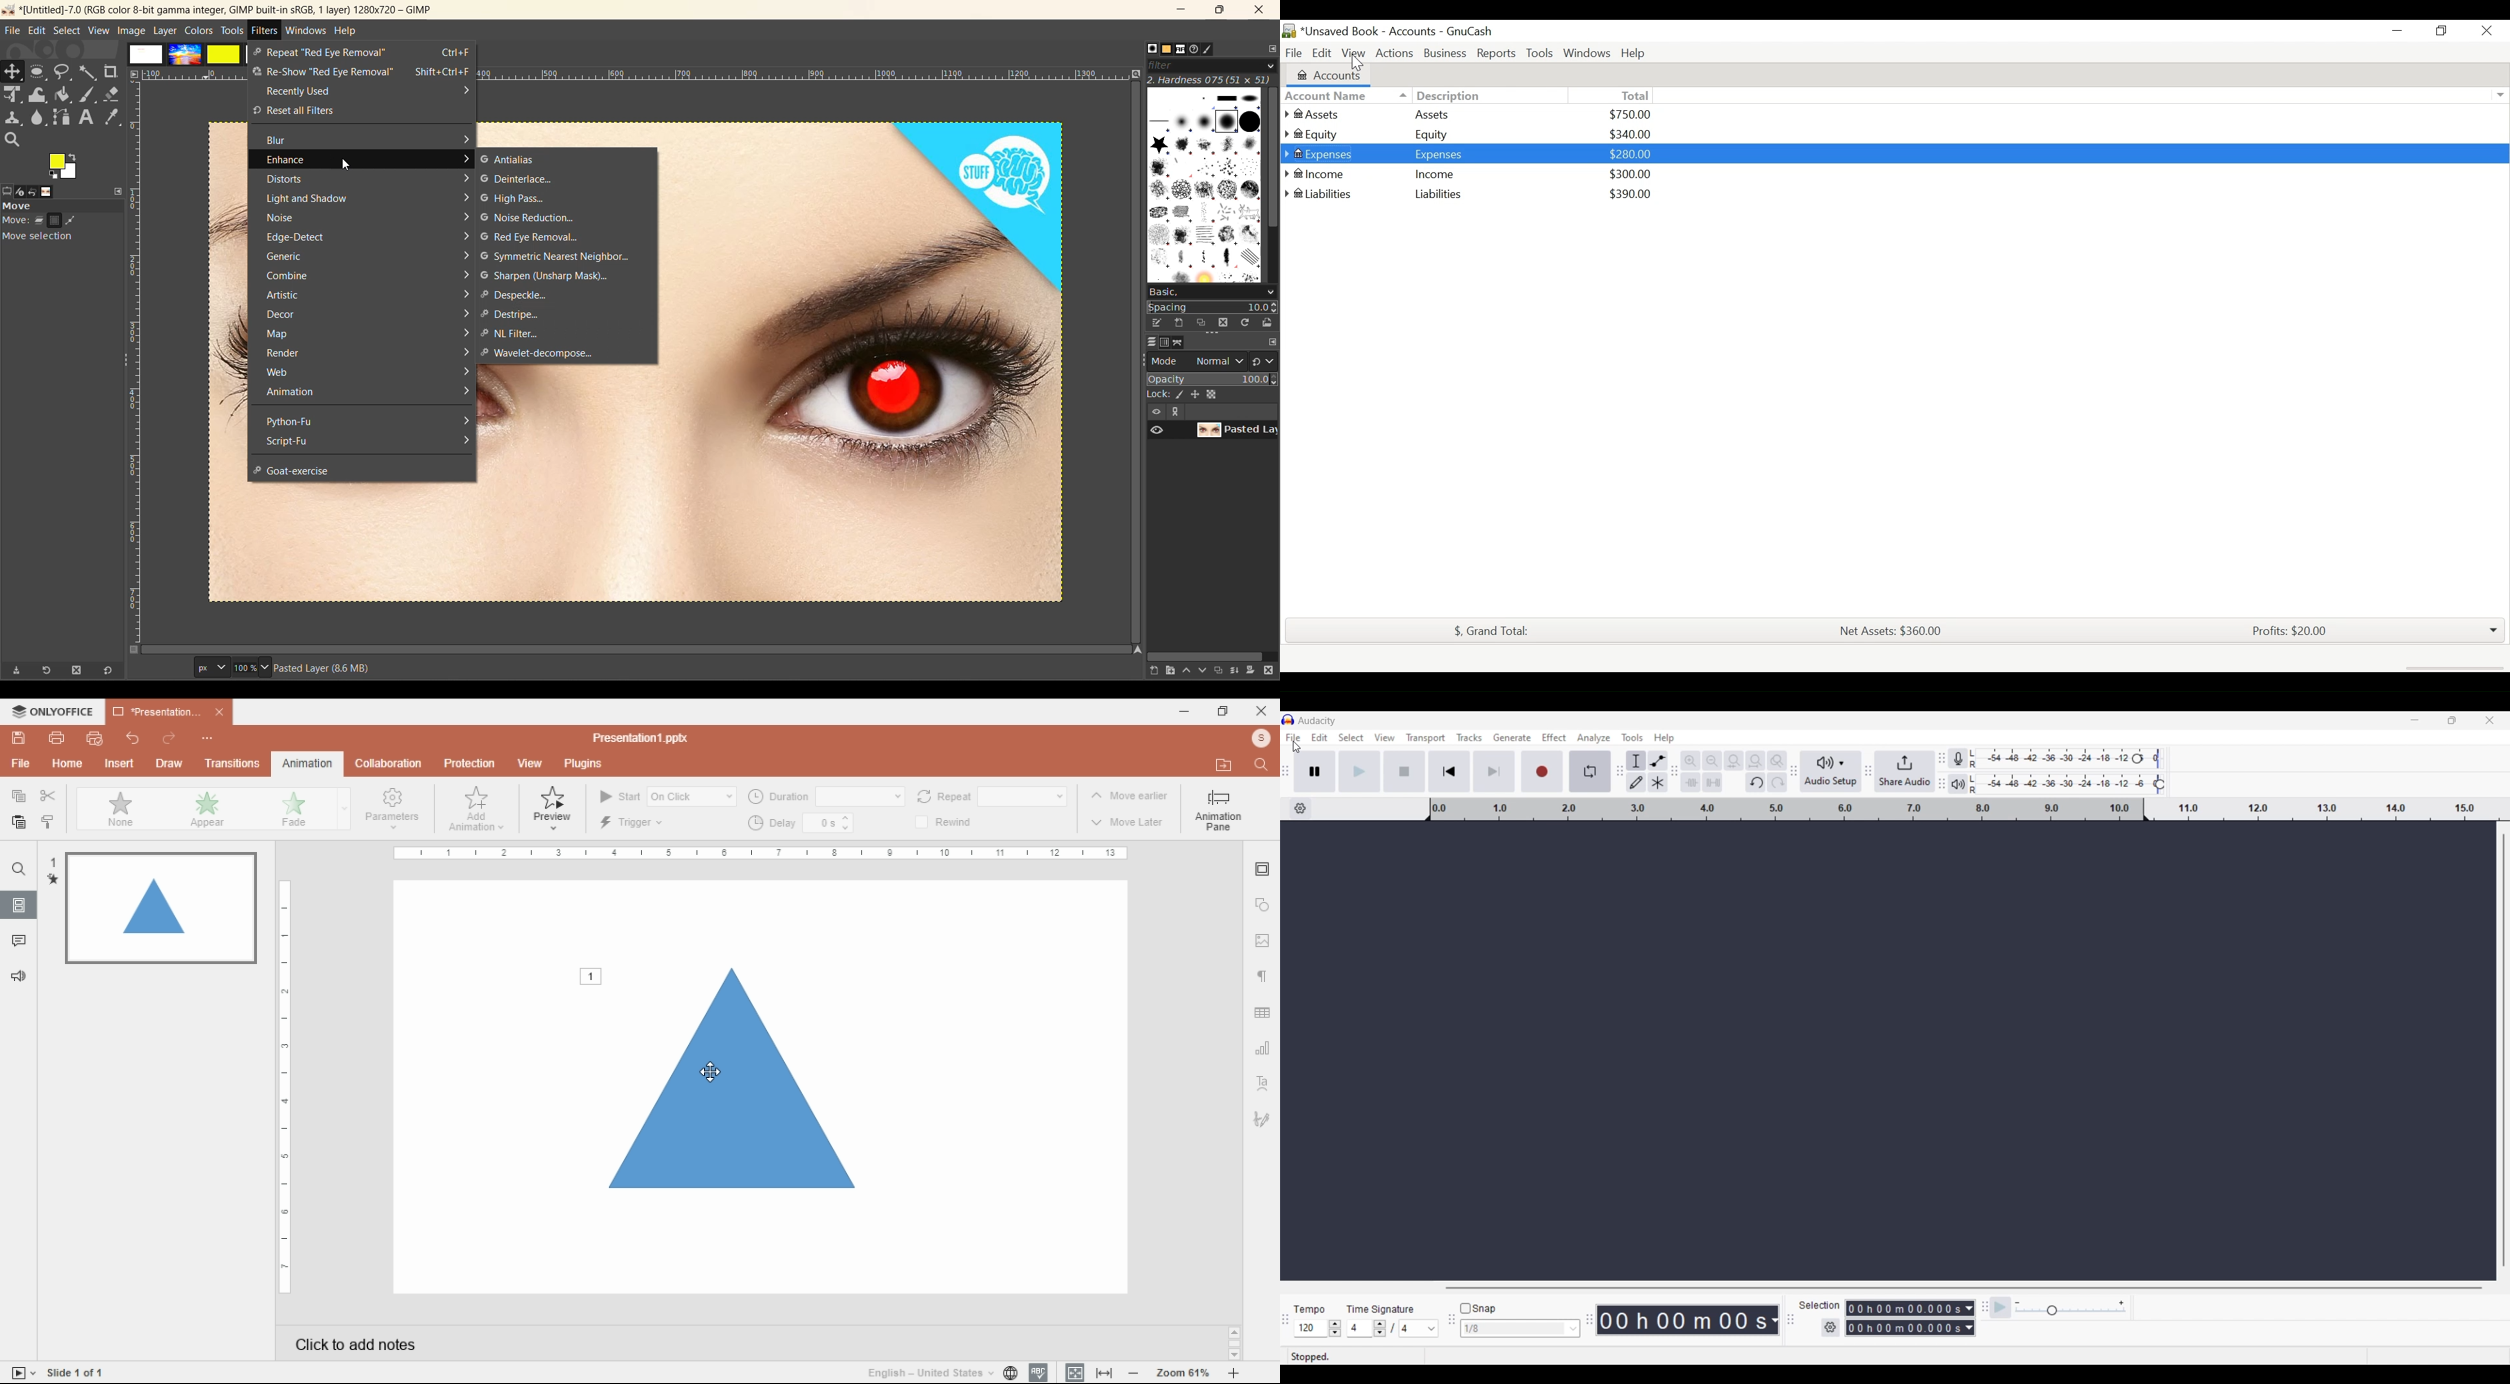 The width and height of the screenshot is (2520, 1400). What do you see at coordinates (1077, 1373) in the screenshot?
I see `fit to slide` at bounding box center [1077, 1373].